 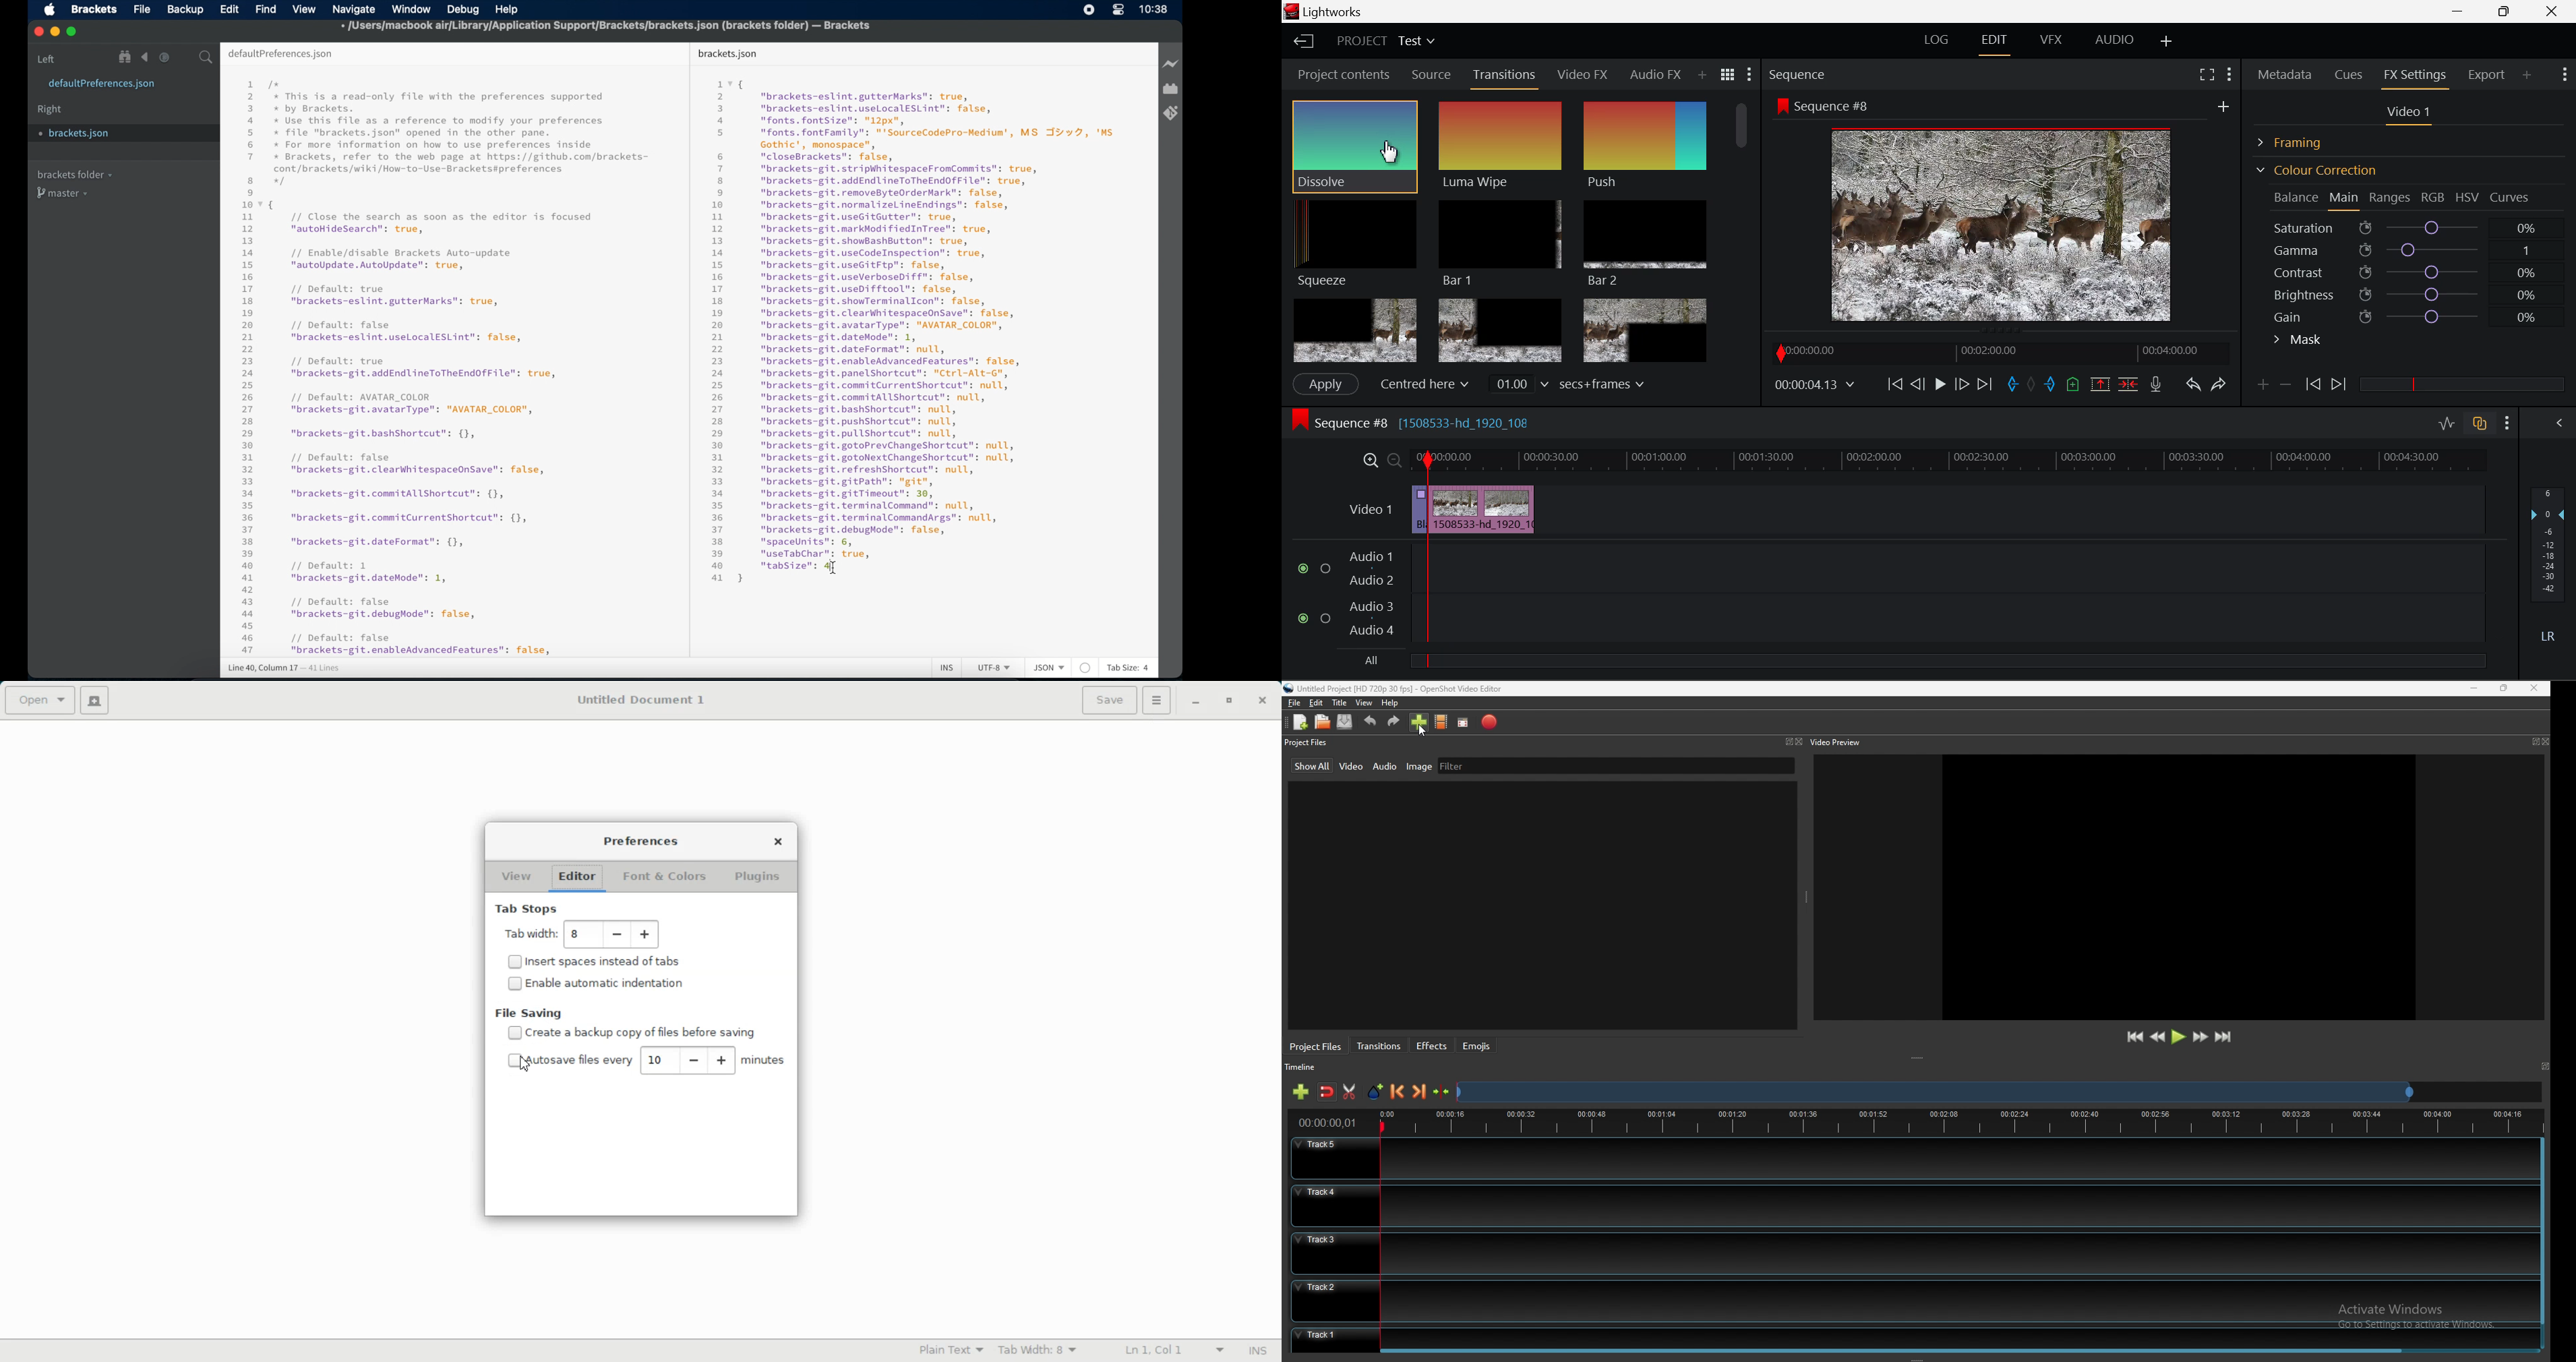 I want to click on Balance Section, so click(x=2298, y=197).